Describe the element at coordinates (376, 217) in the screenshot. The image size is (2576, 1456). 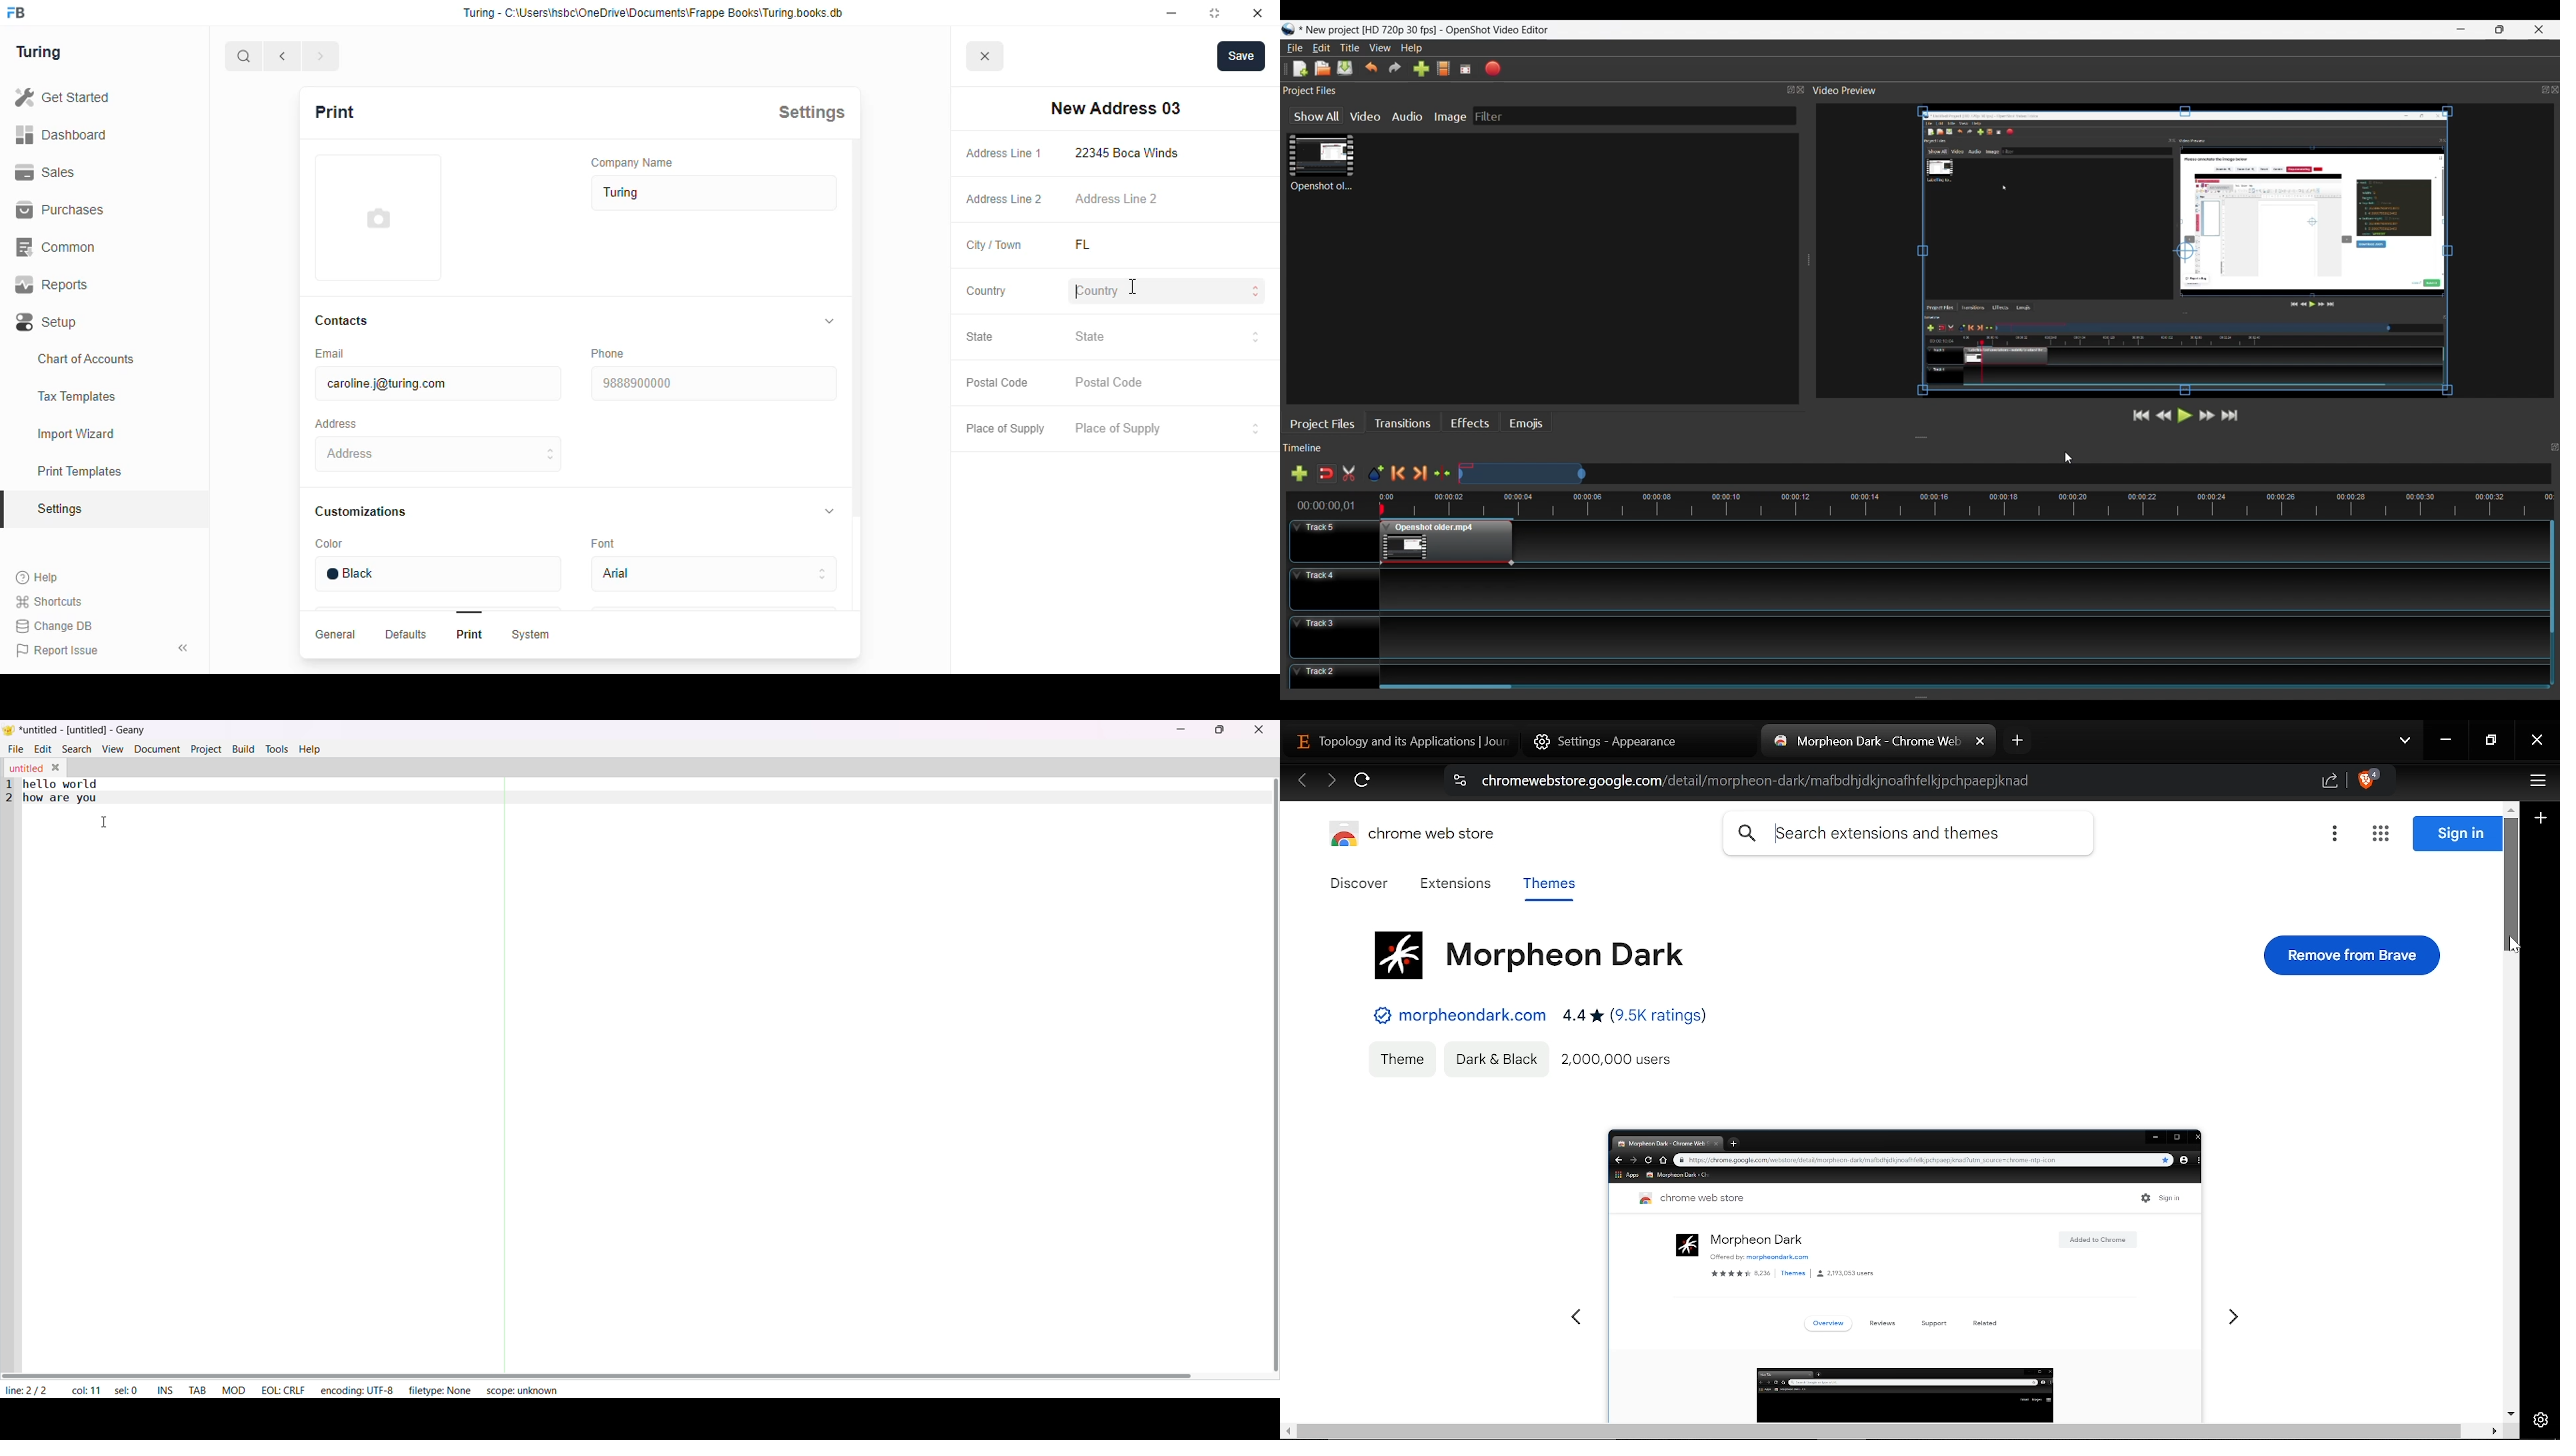
I see `image input field` at that location.